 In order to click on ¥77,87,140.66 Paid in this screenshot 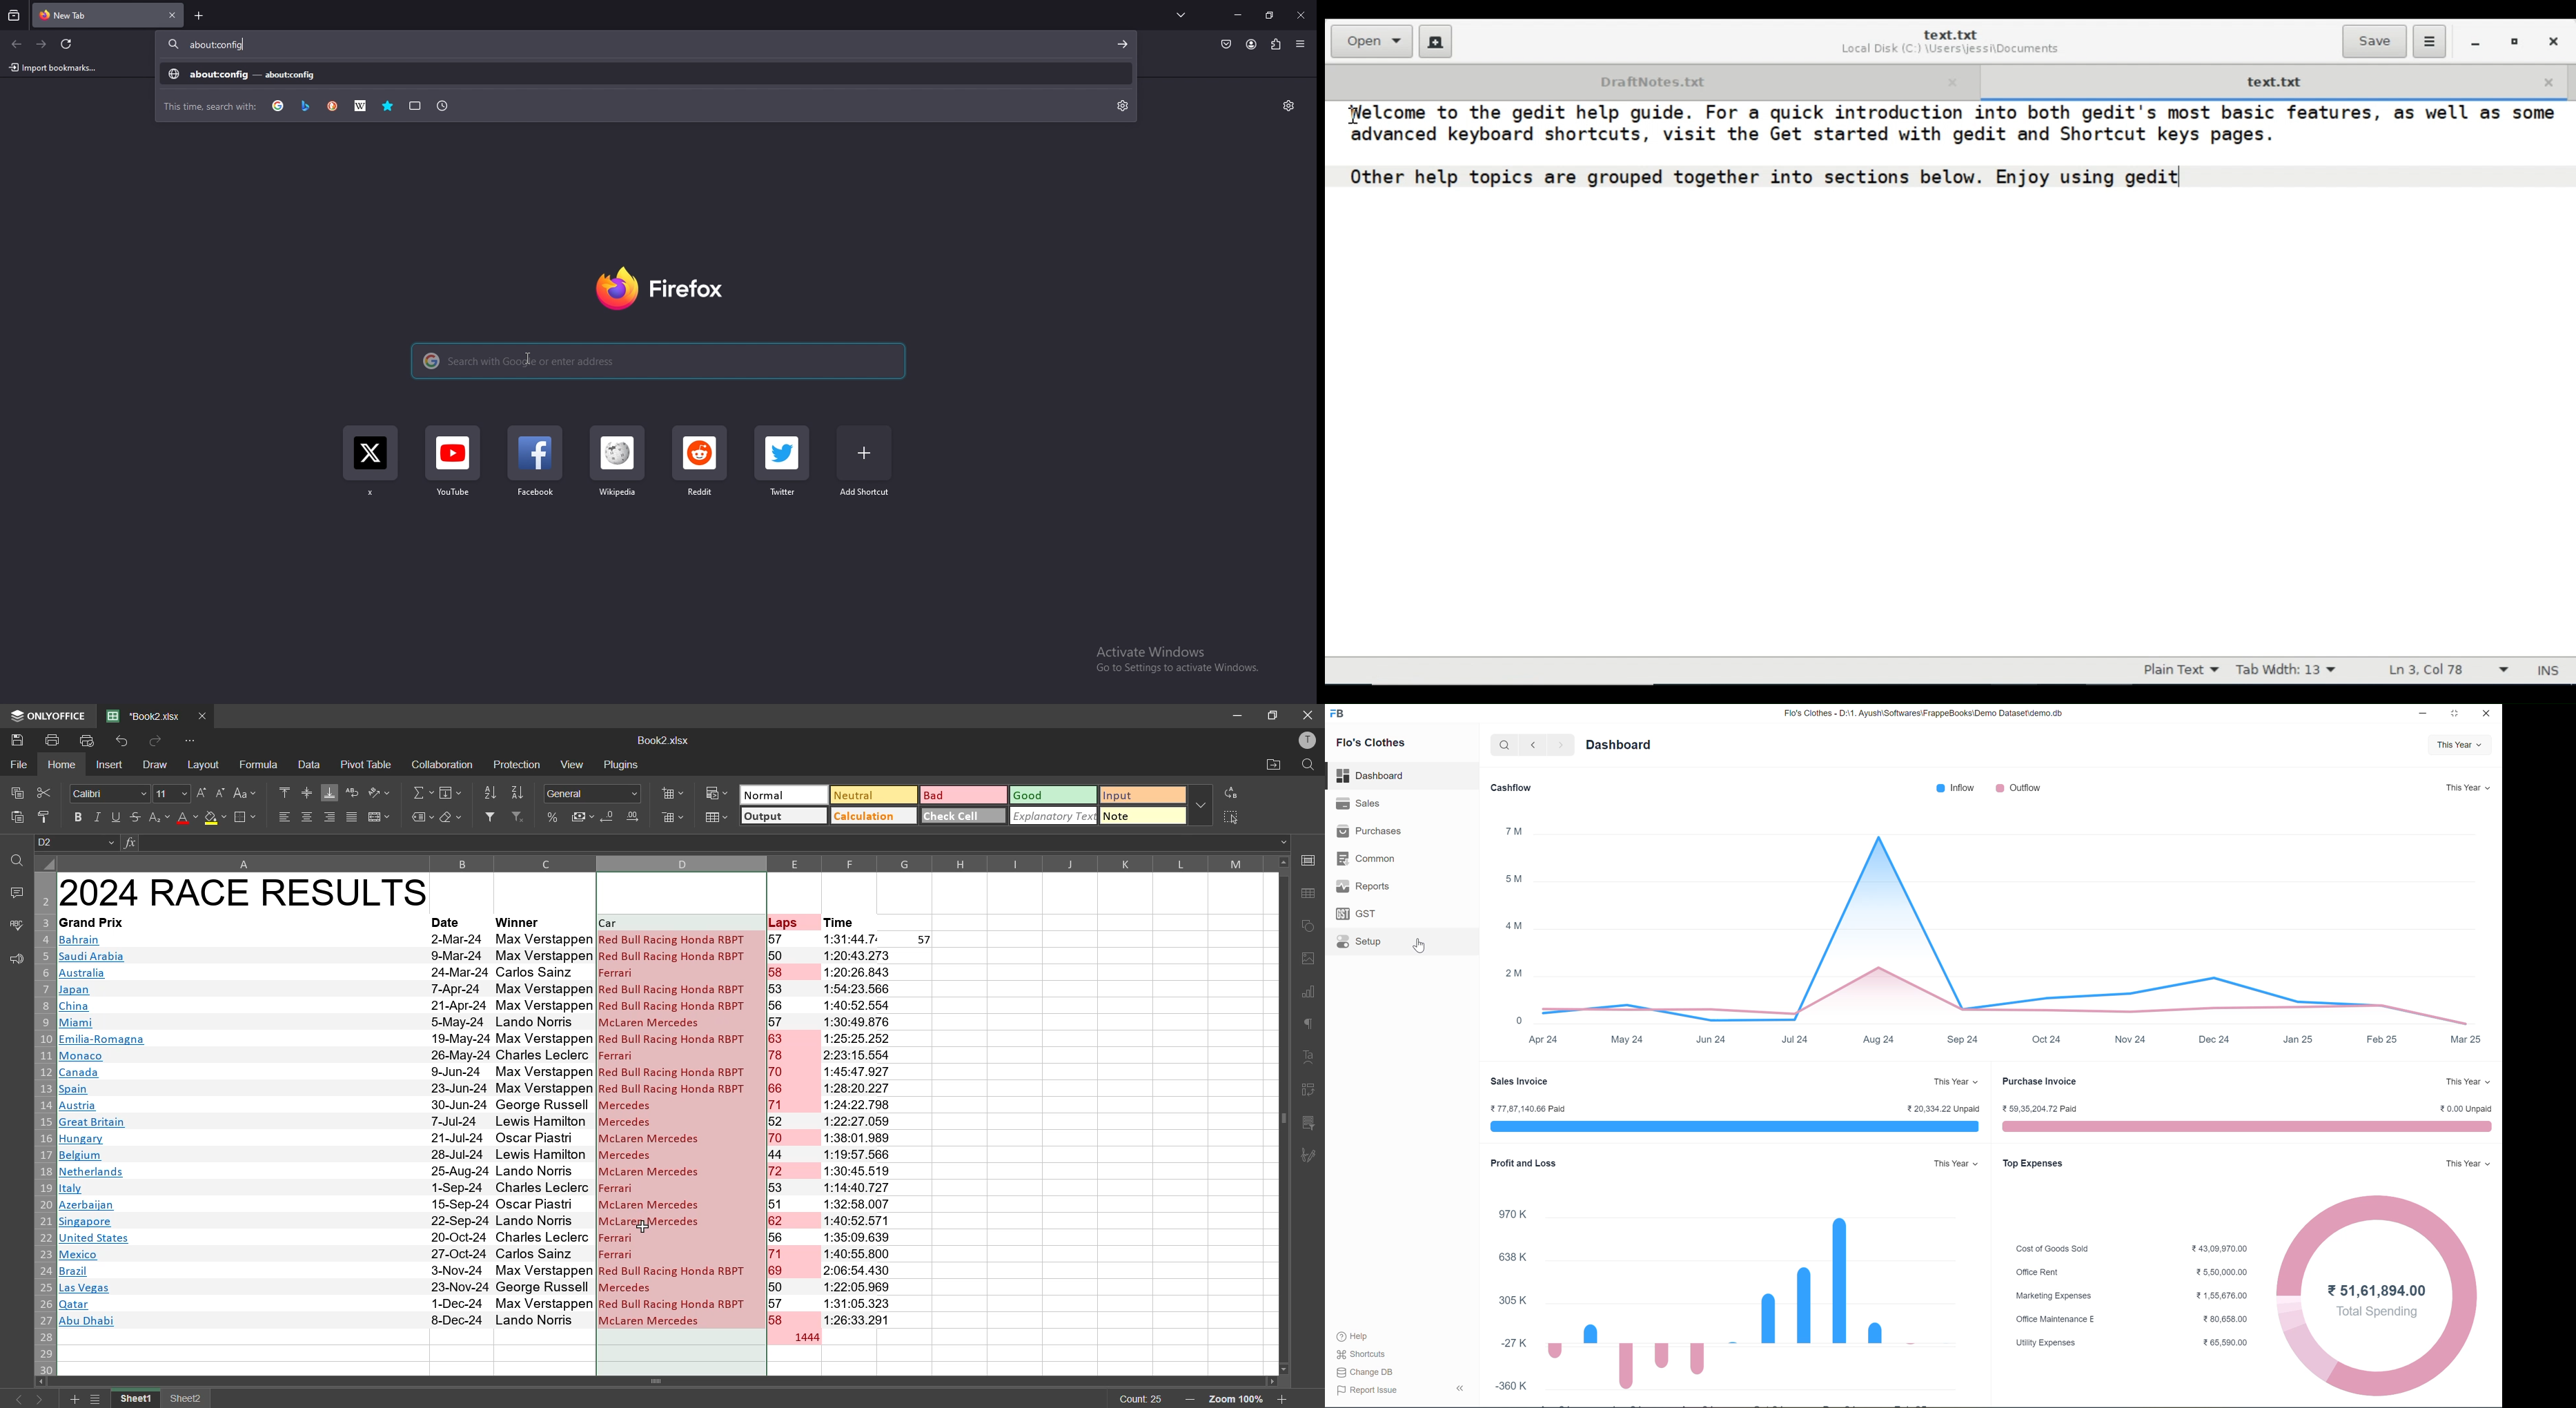, I will do `click(1529, 1109)`.